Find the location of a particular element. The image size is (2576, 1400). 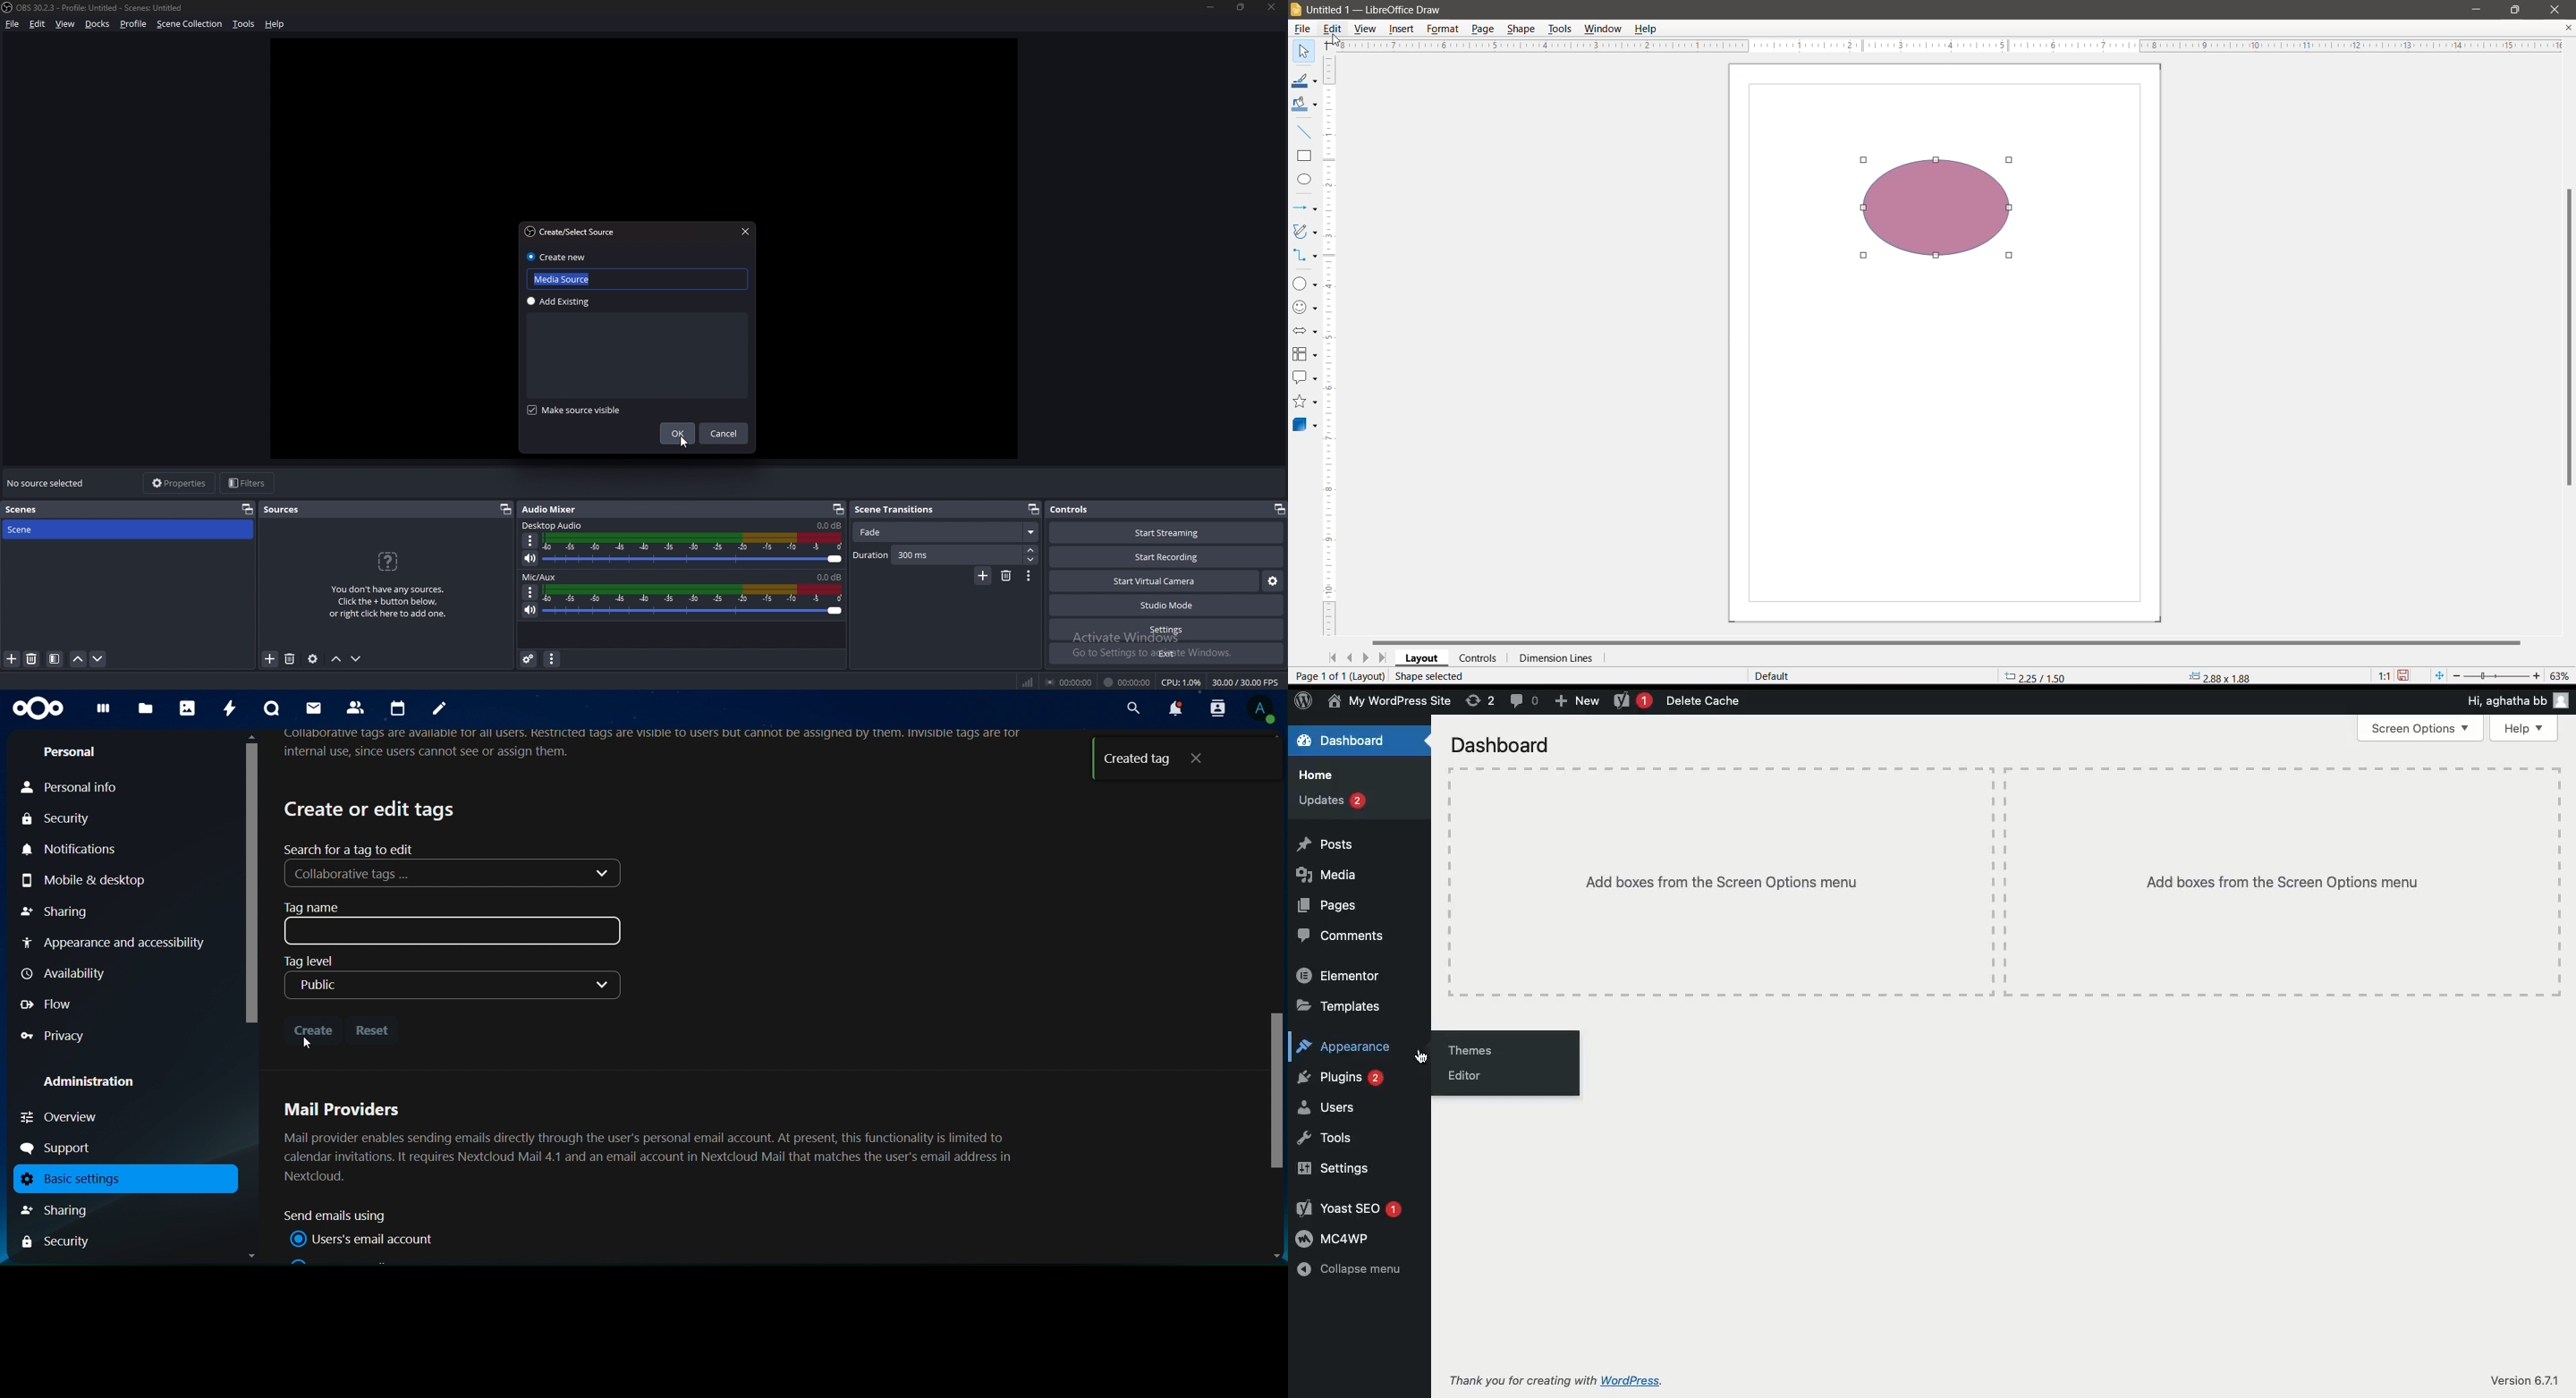

Source name is located at coordinates (637, 277).